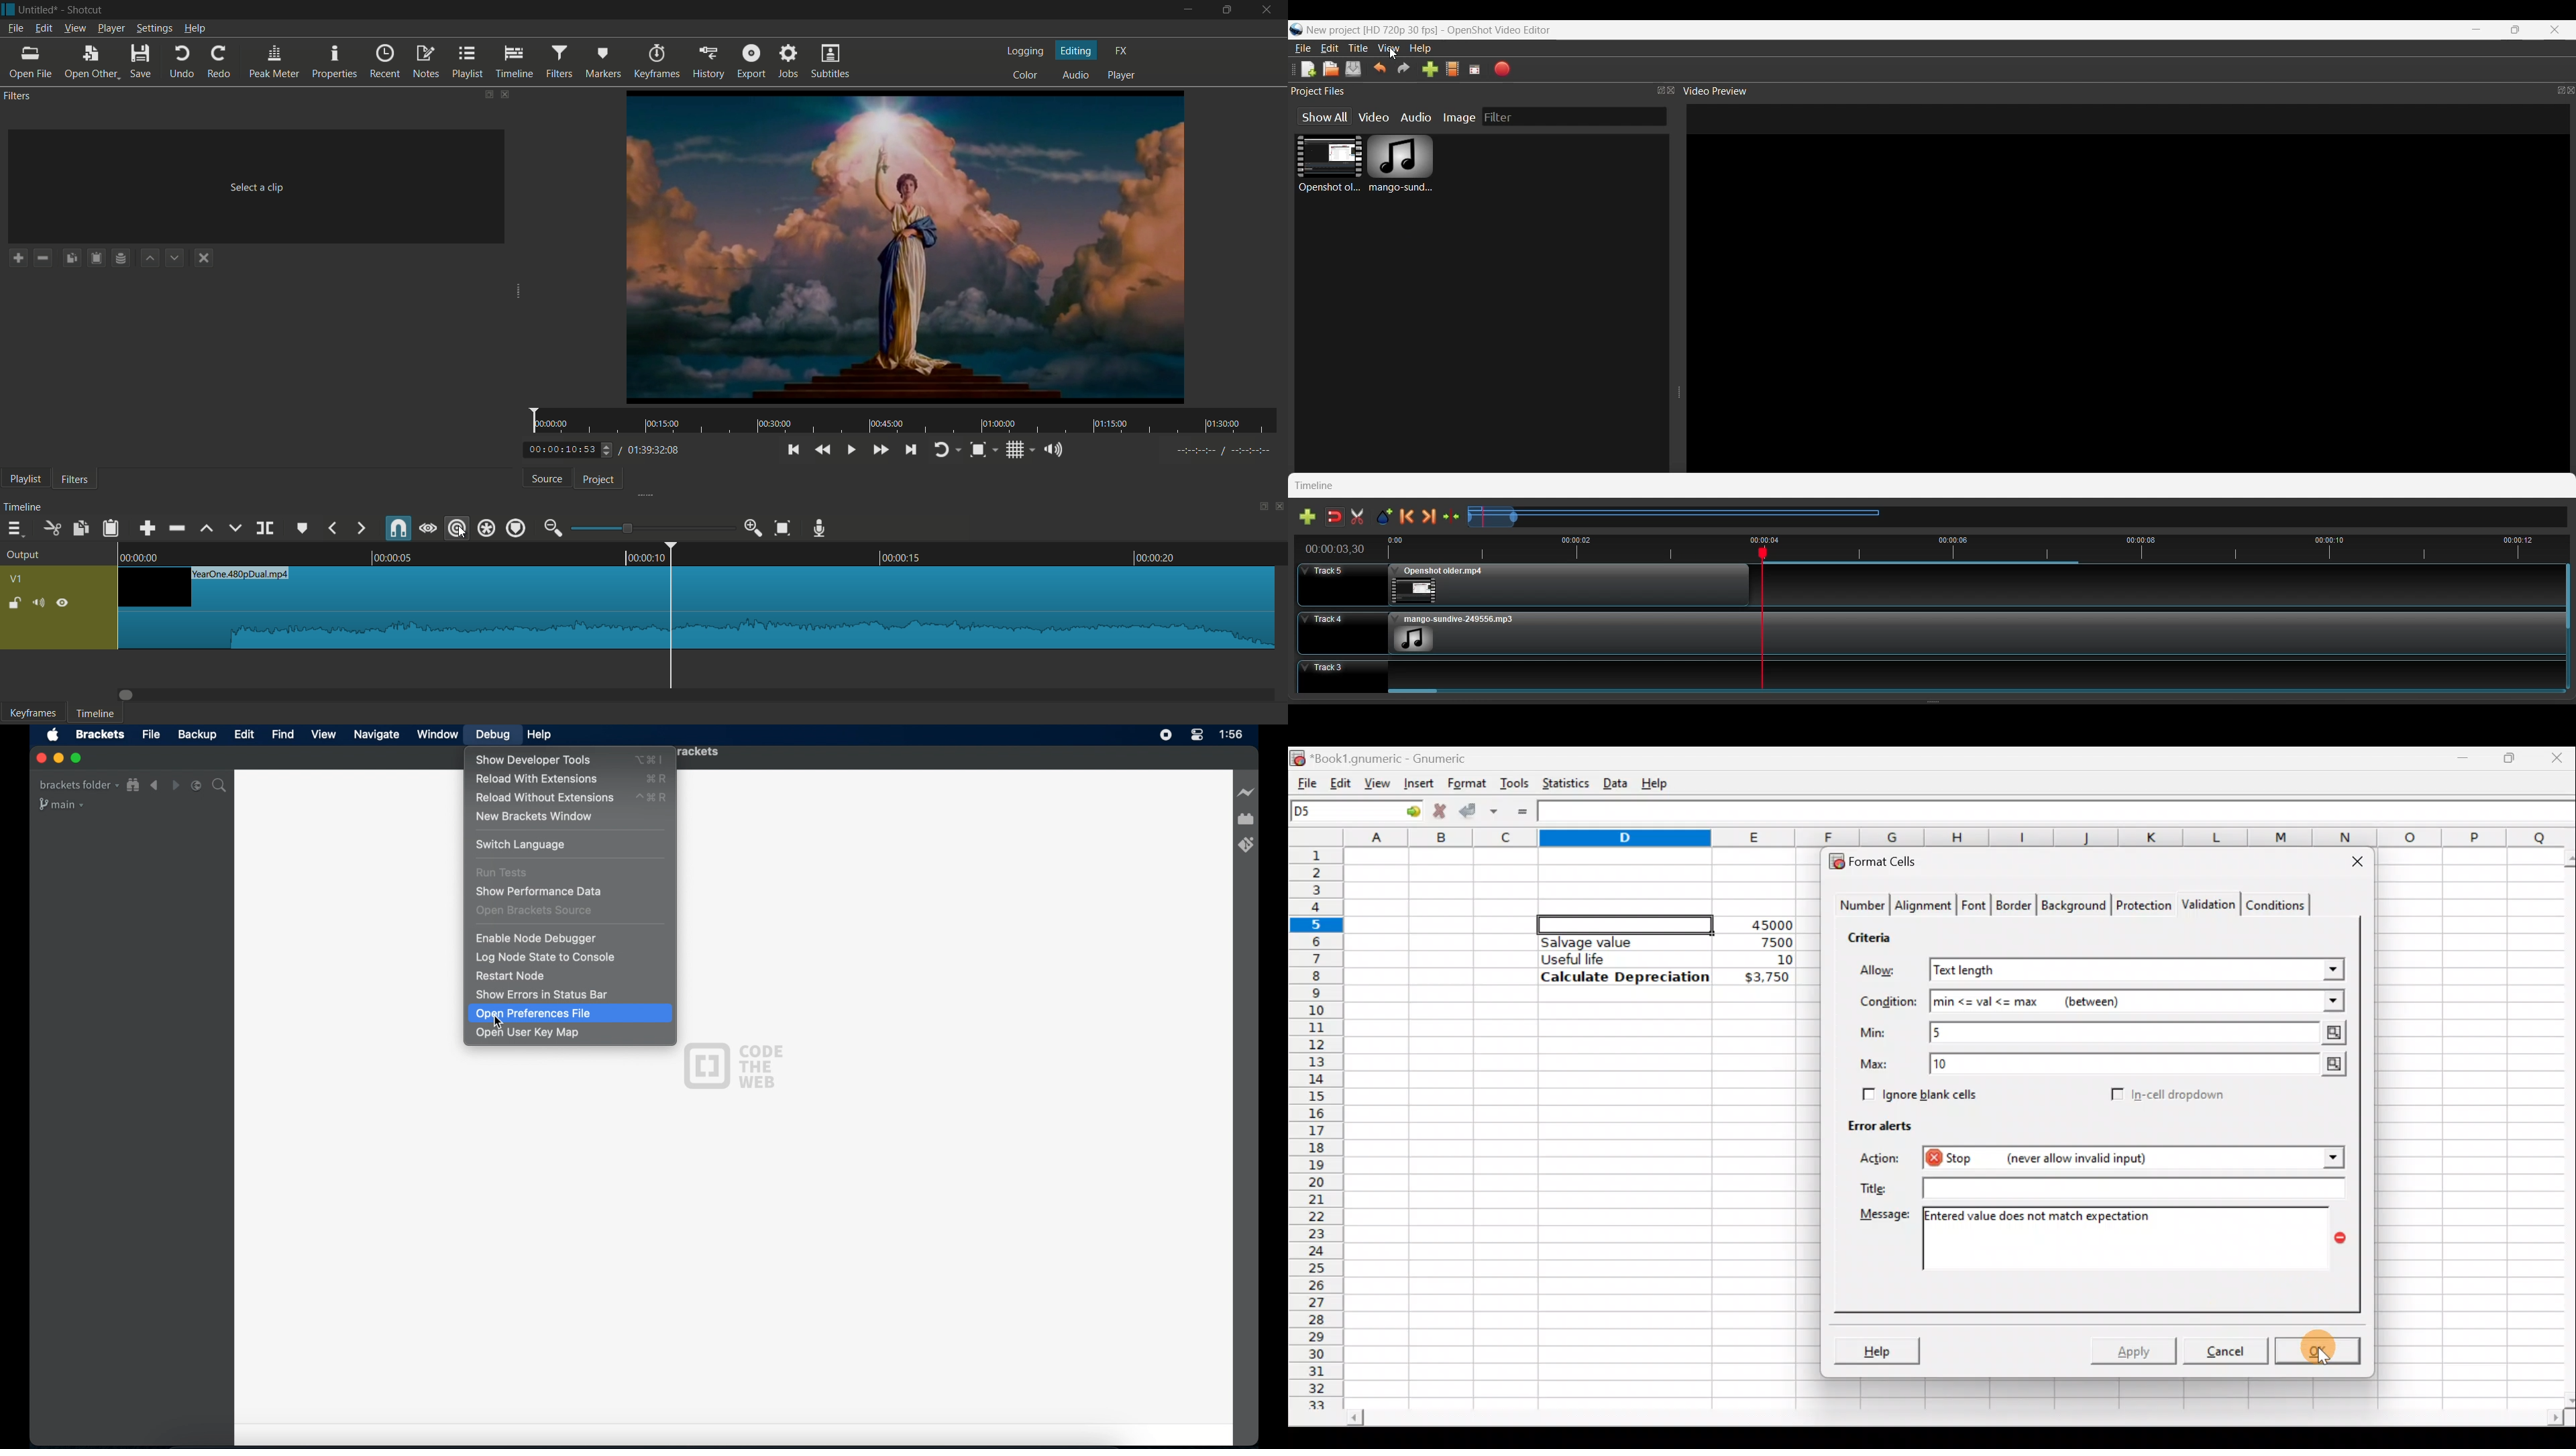 Image resolution: width=2576 pixels, height=1456 pixels. Describe the element at coordinates (1953, 1419) in the screenshot. I see `Scroll bar` at that location.